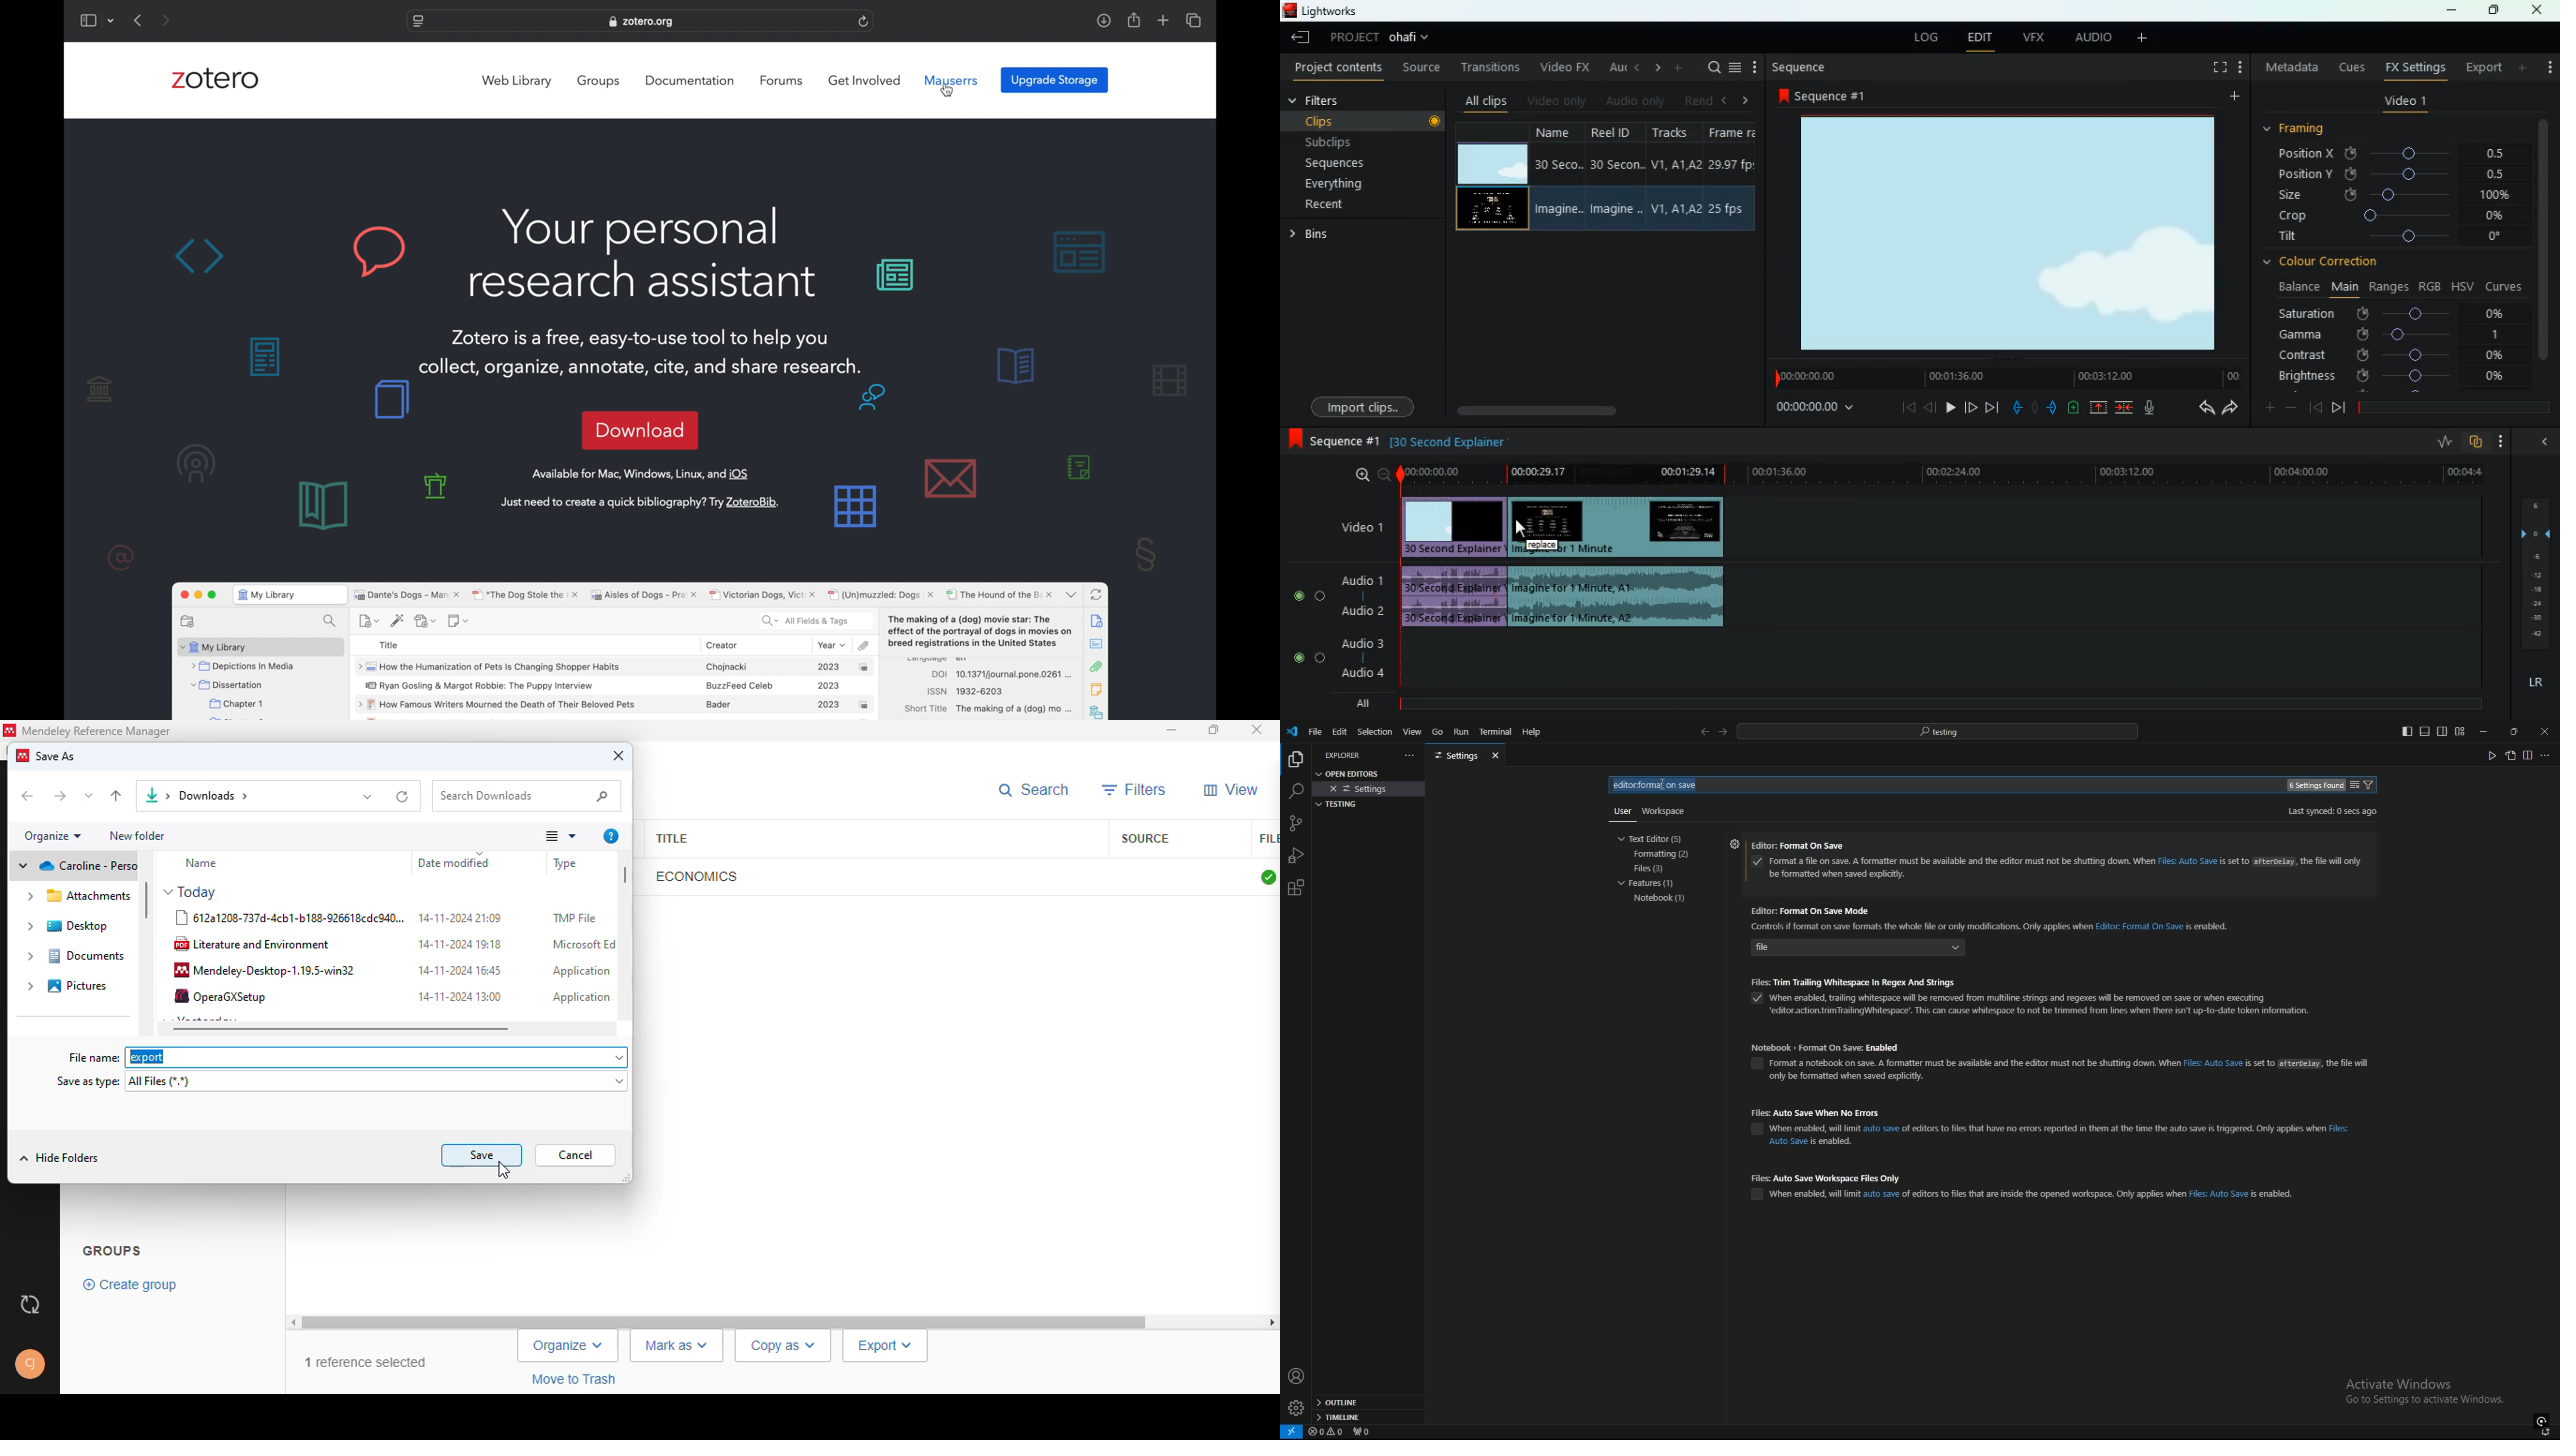  I want to click on all, so click(1370, 703).